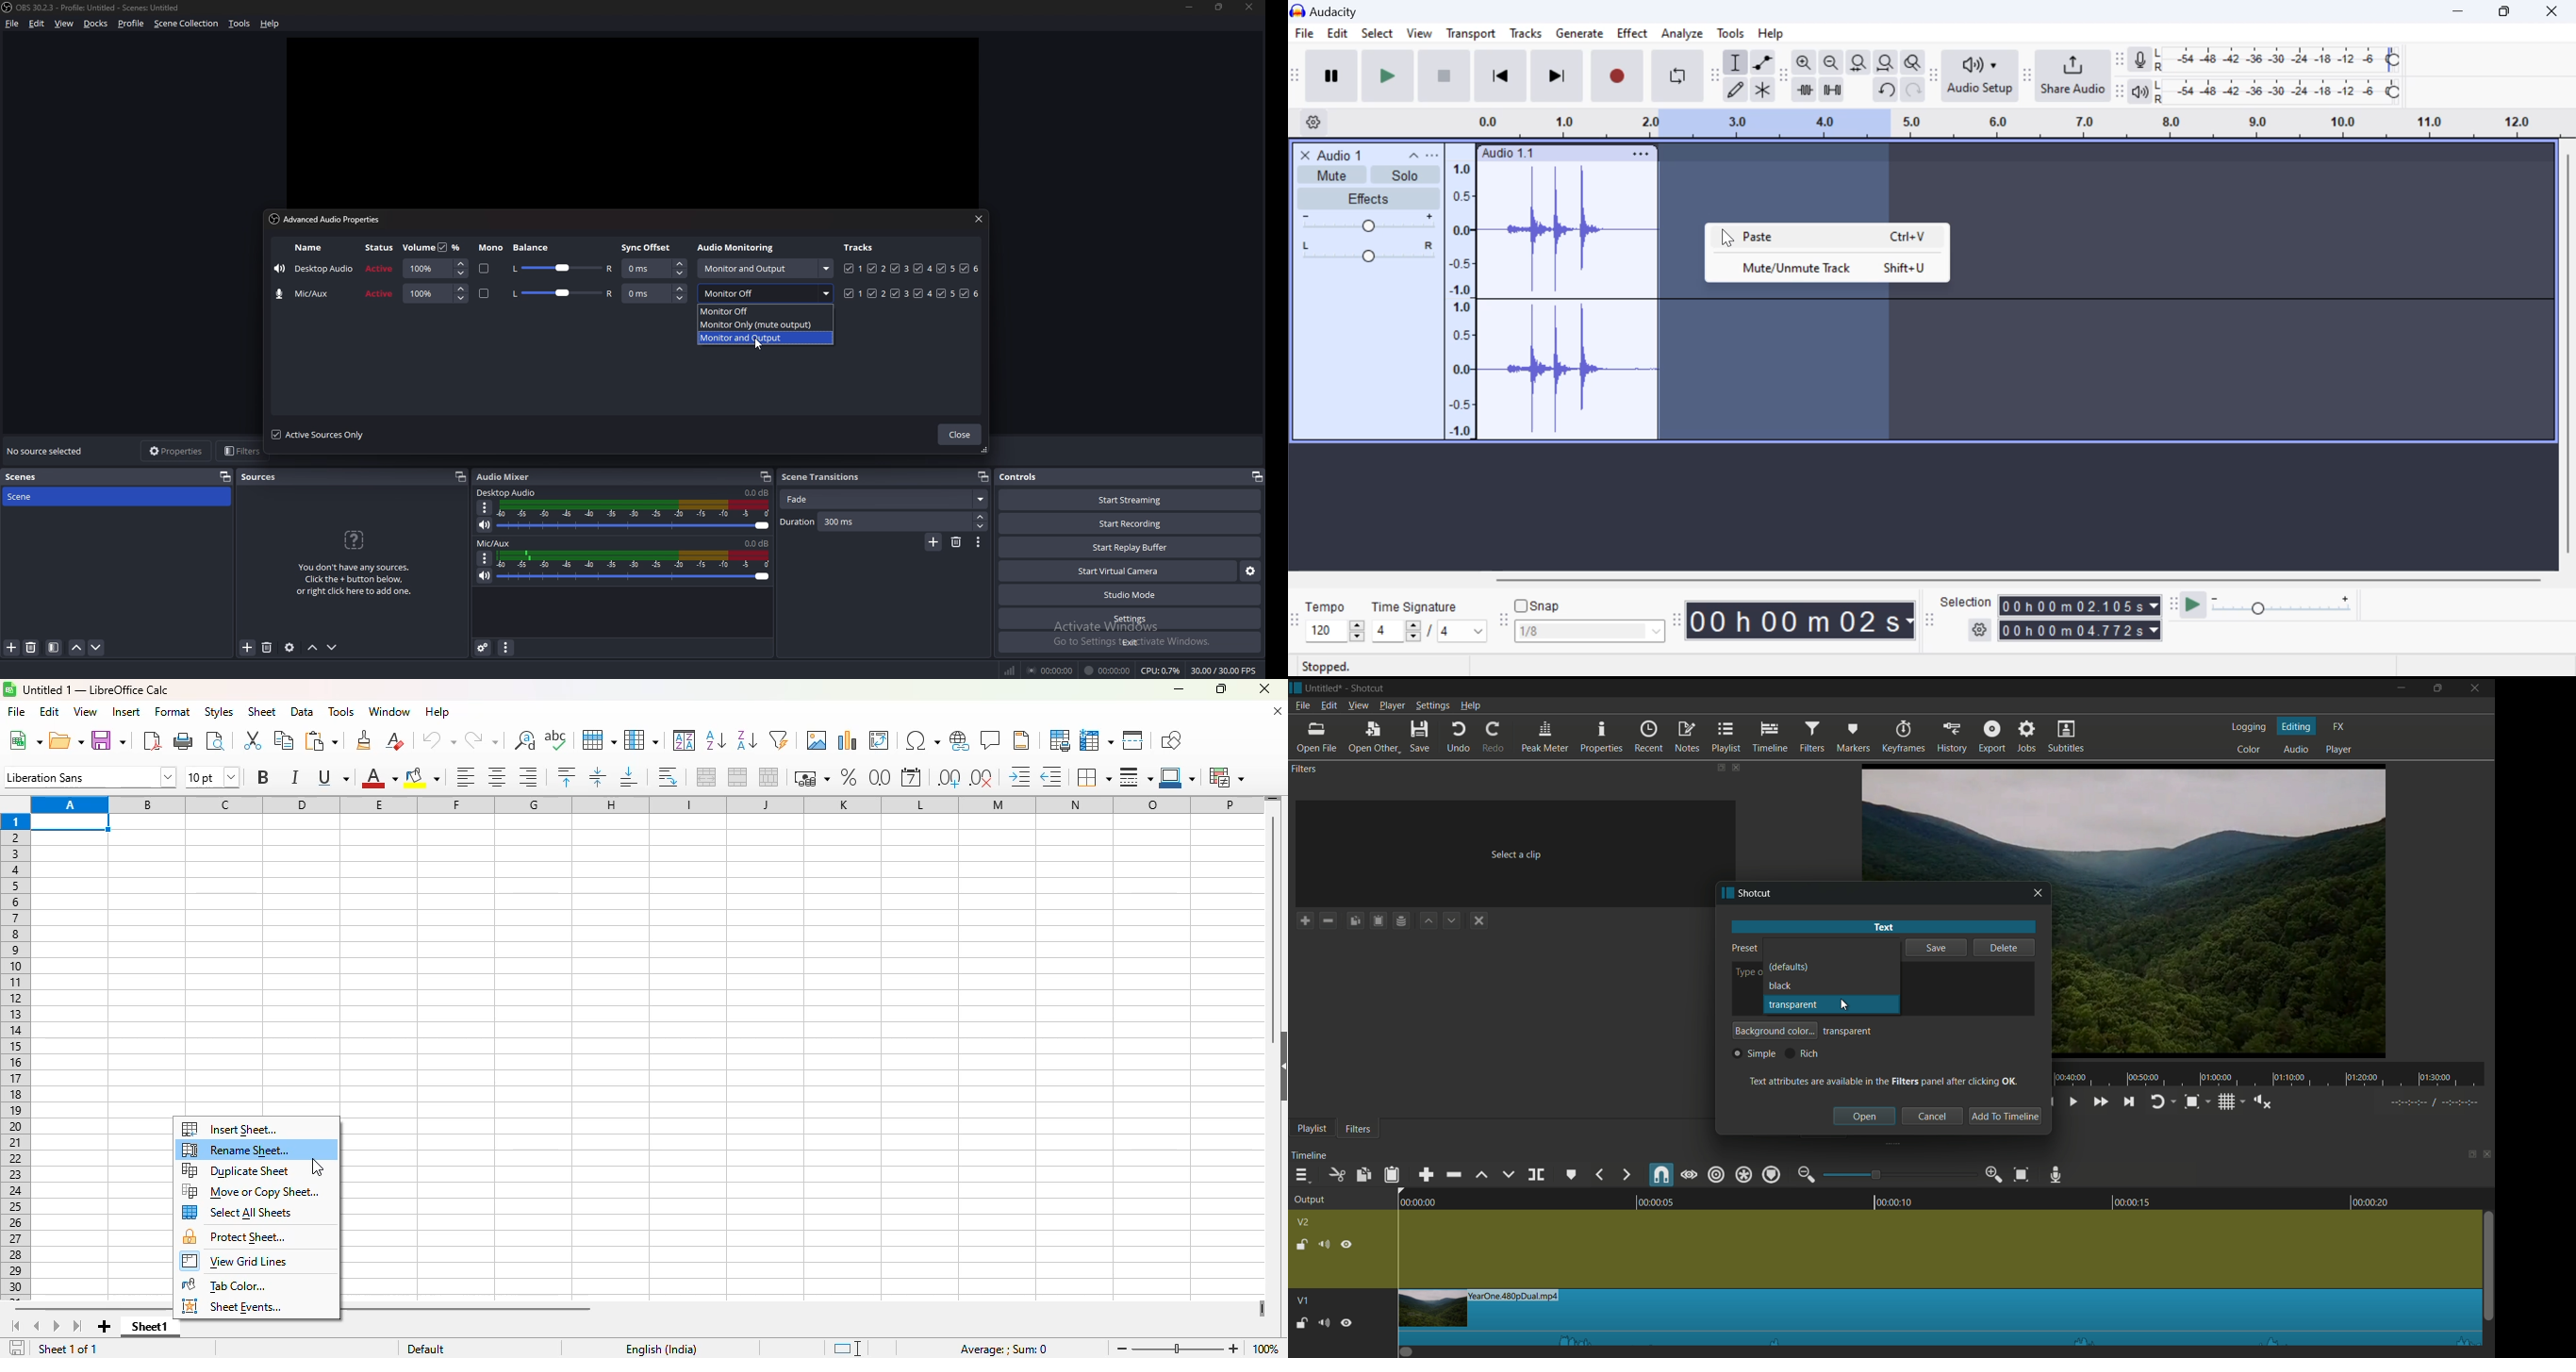  I want to click on Playback Level, so click(2277, 92).